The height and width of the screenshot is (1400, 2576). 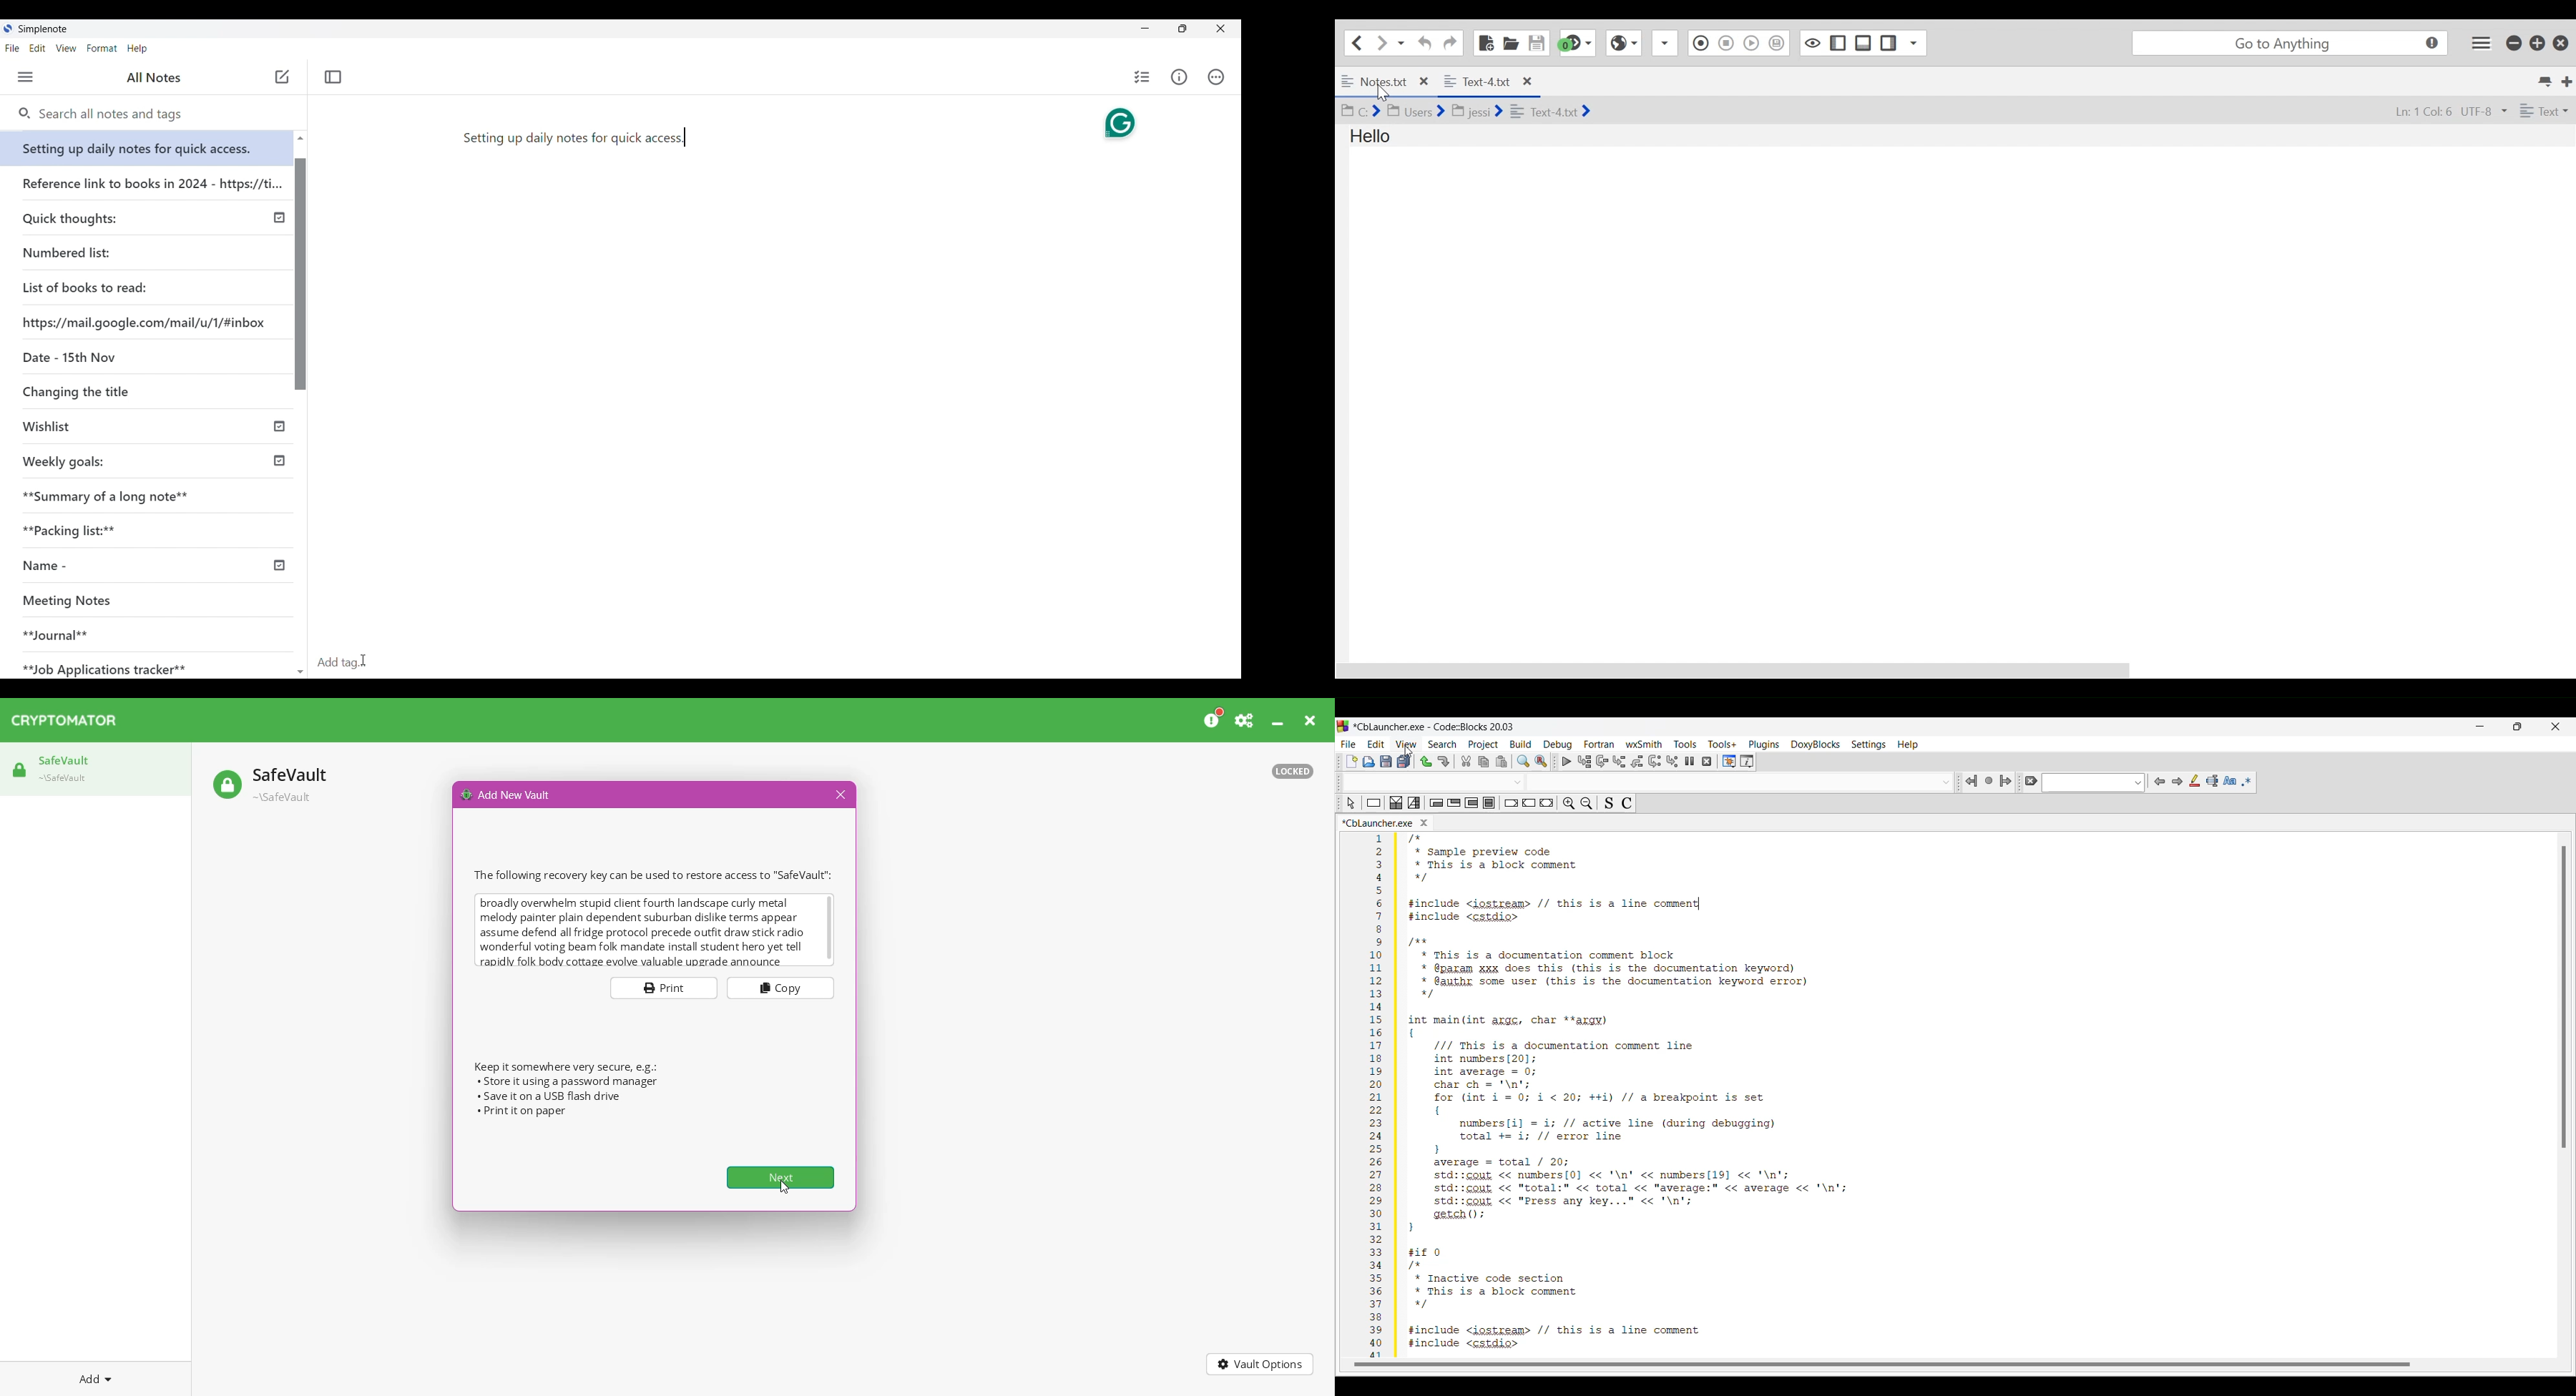 I want to click on Save everything, so click(x=1403, y=761).